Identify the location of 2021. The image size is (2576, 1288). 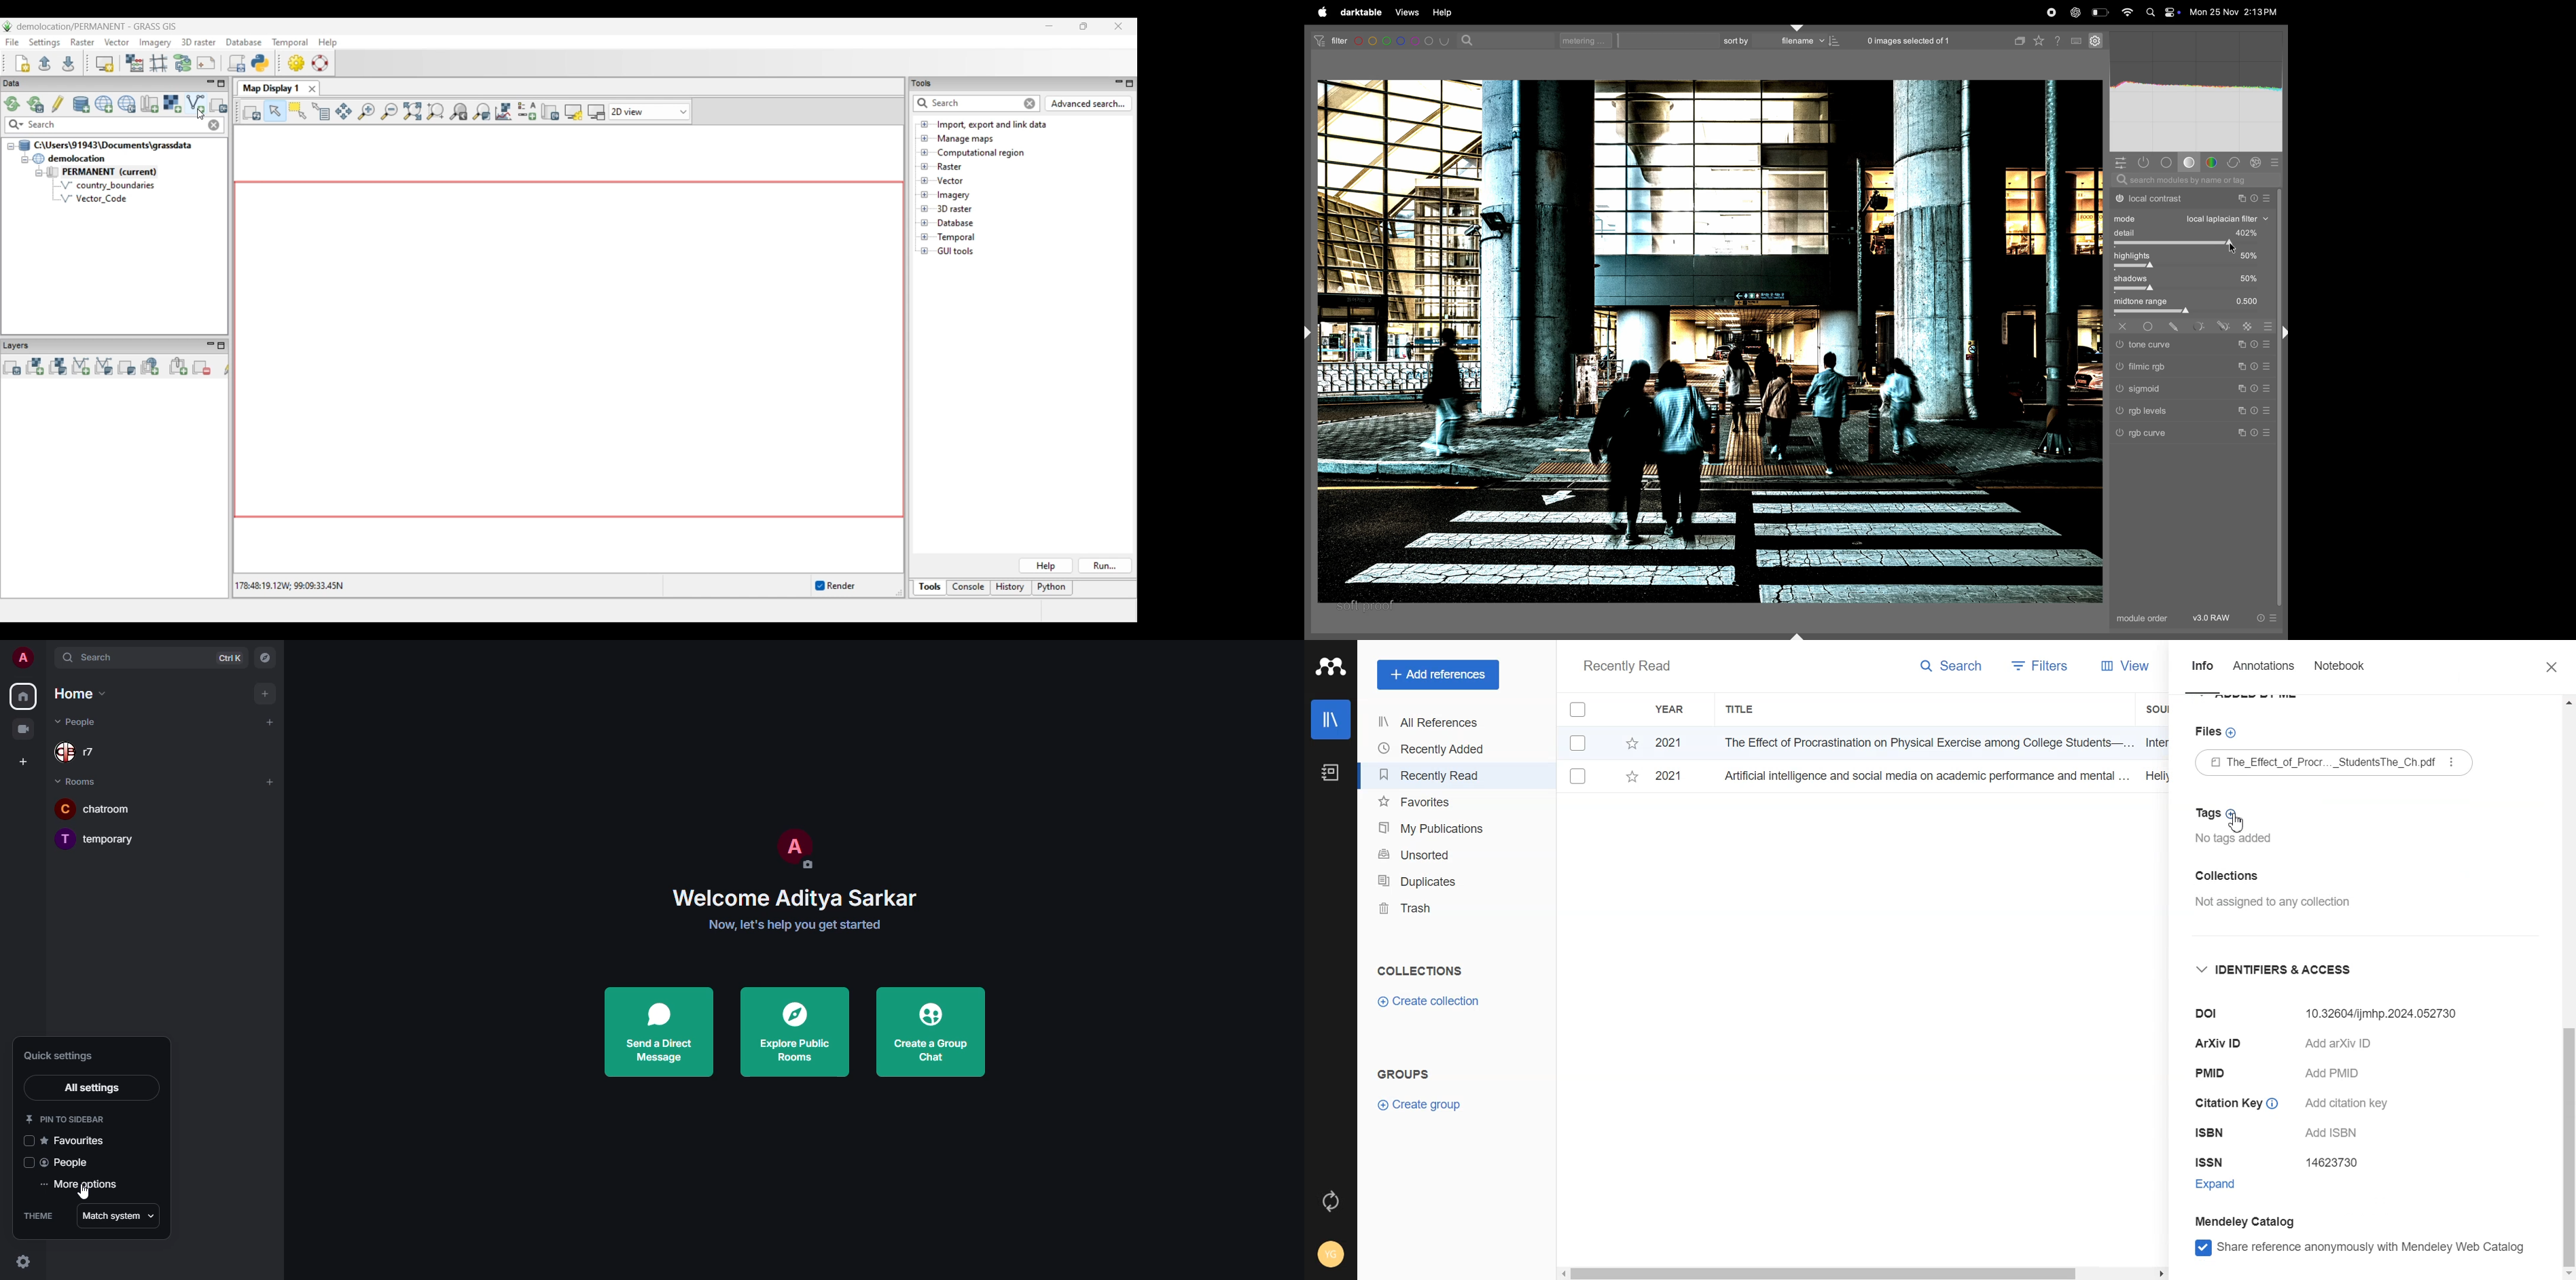
(1668, 774).